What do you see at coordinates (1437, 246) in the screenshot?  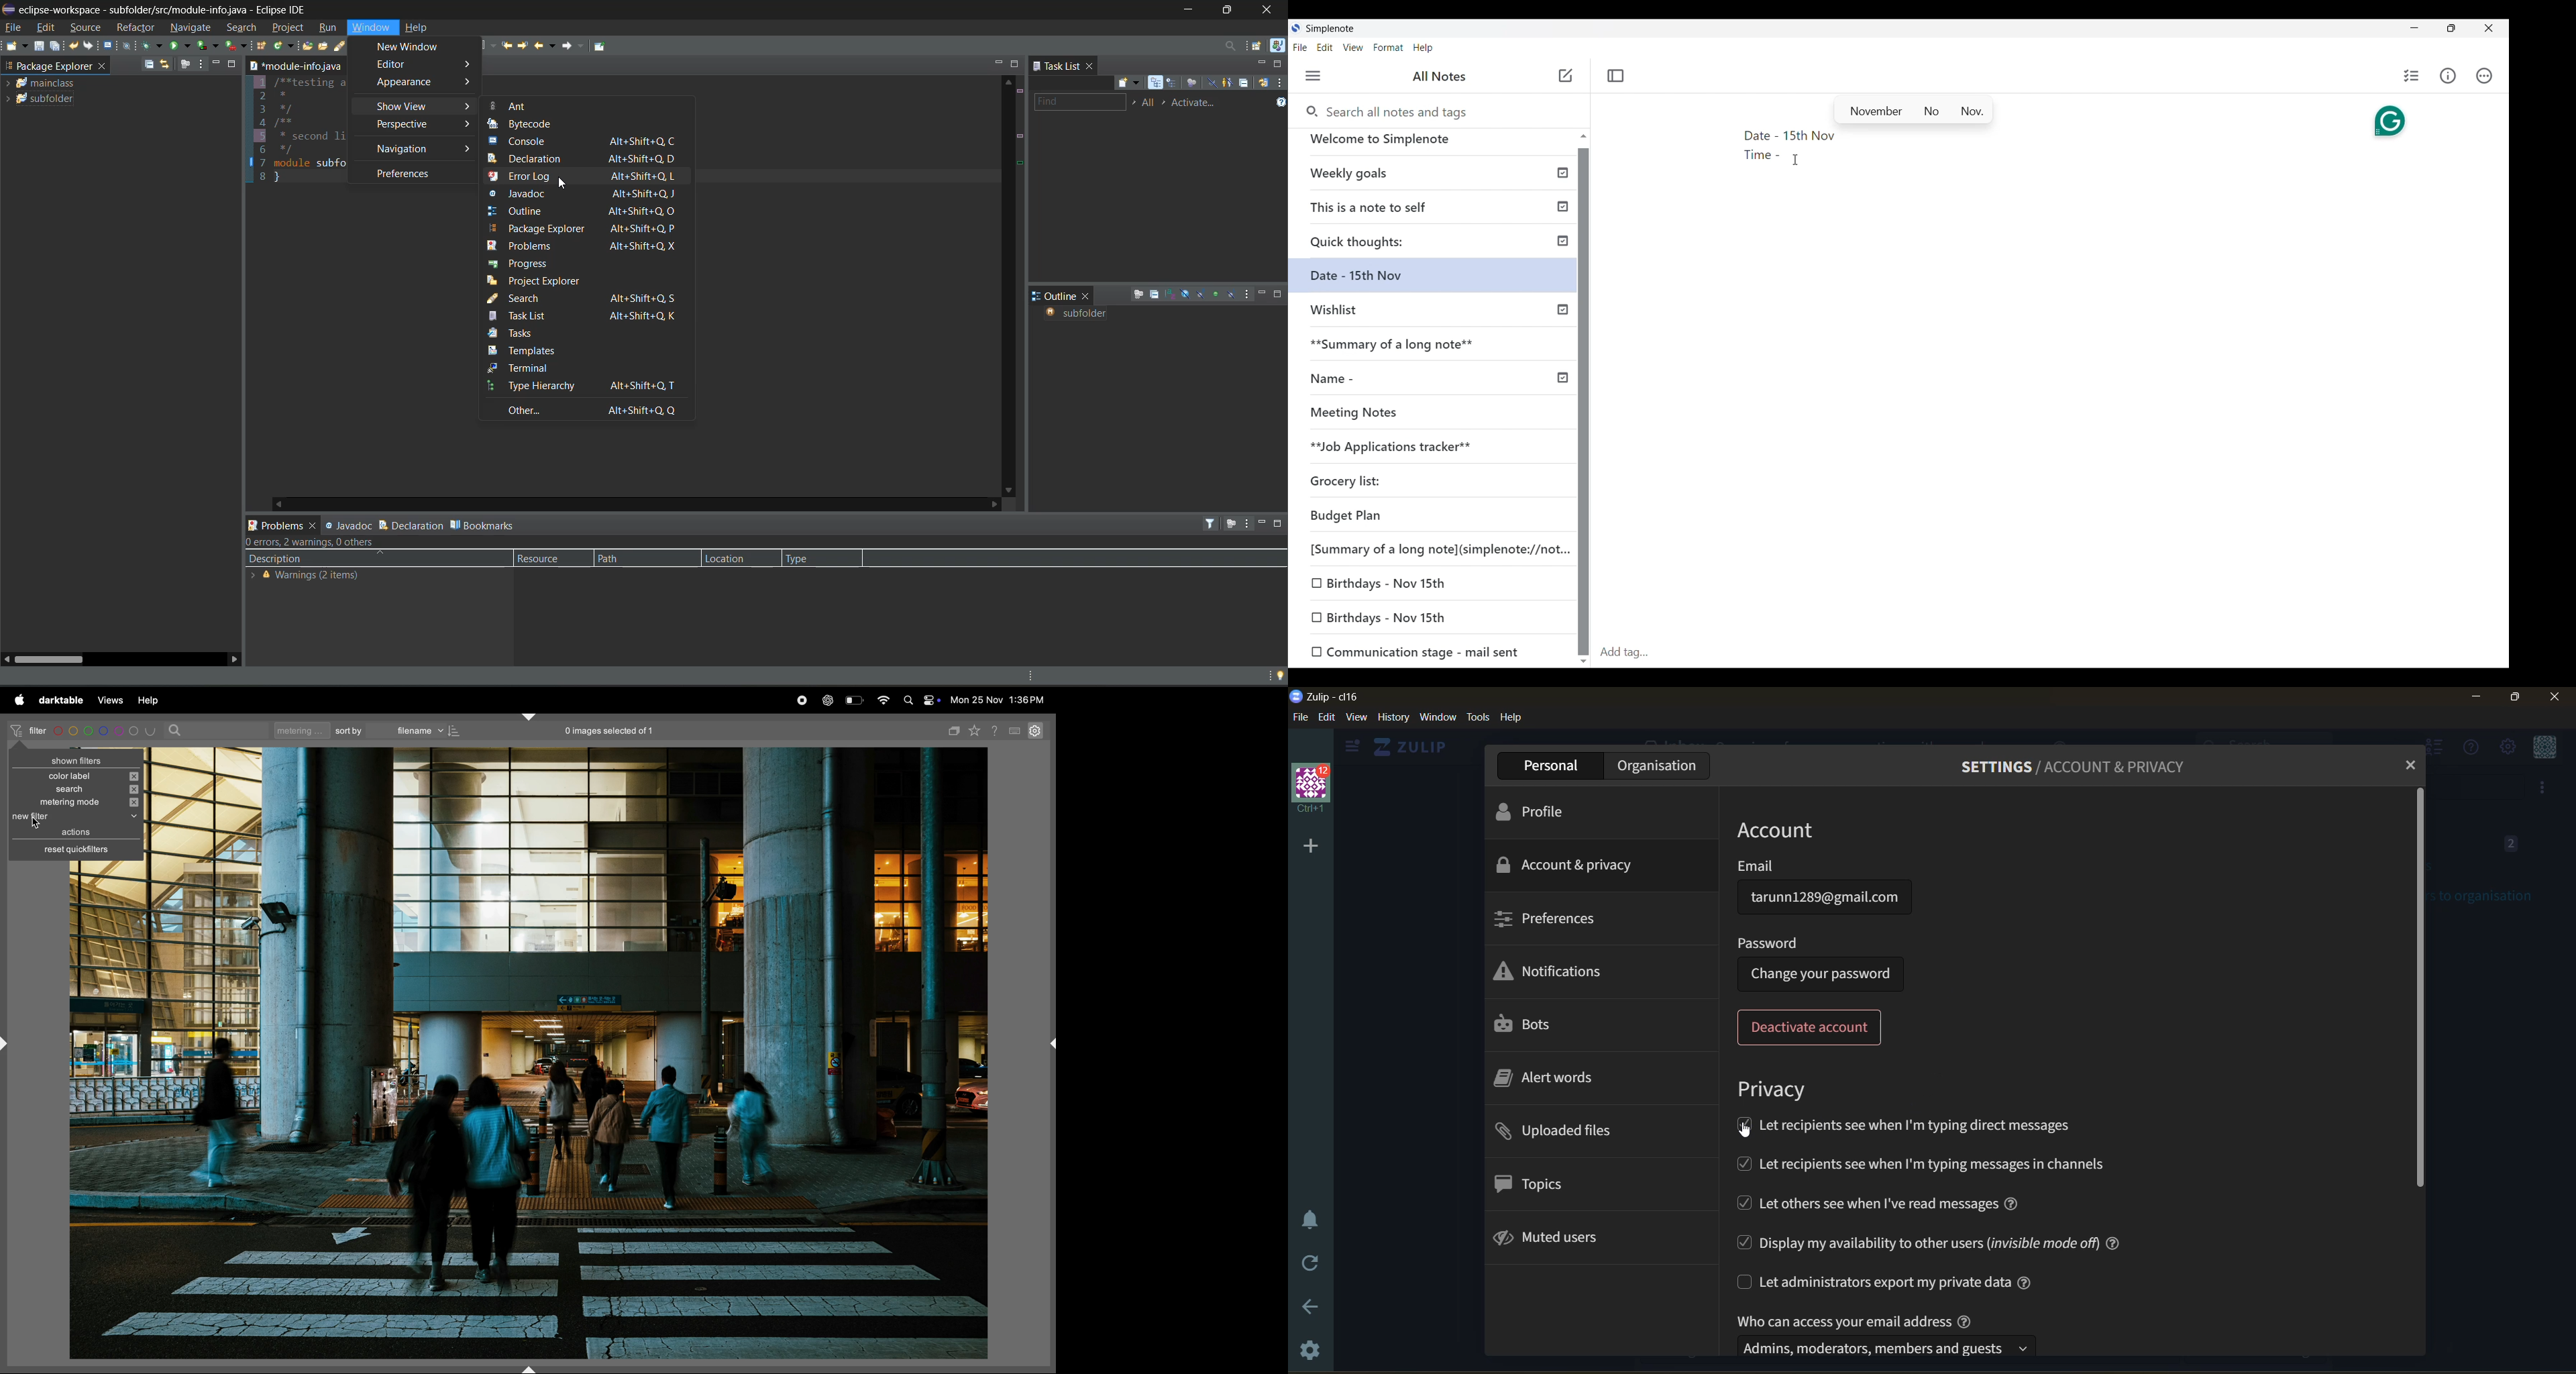 I see `Published note indicated by check icon` at bounding box center [1437, 246].